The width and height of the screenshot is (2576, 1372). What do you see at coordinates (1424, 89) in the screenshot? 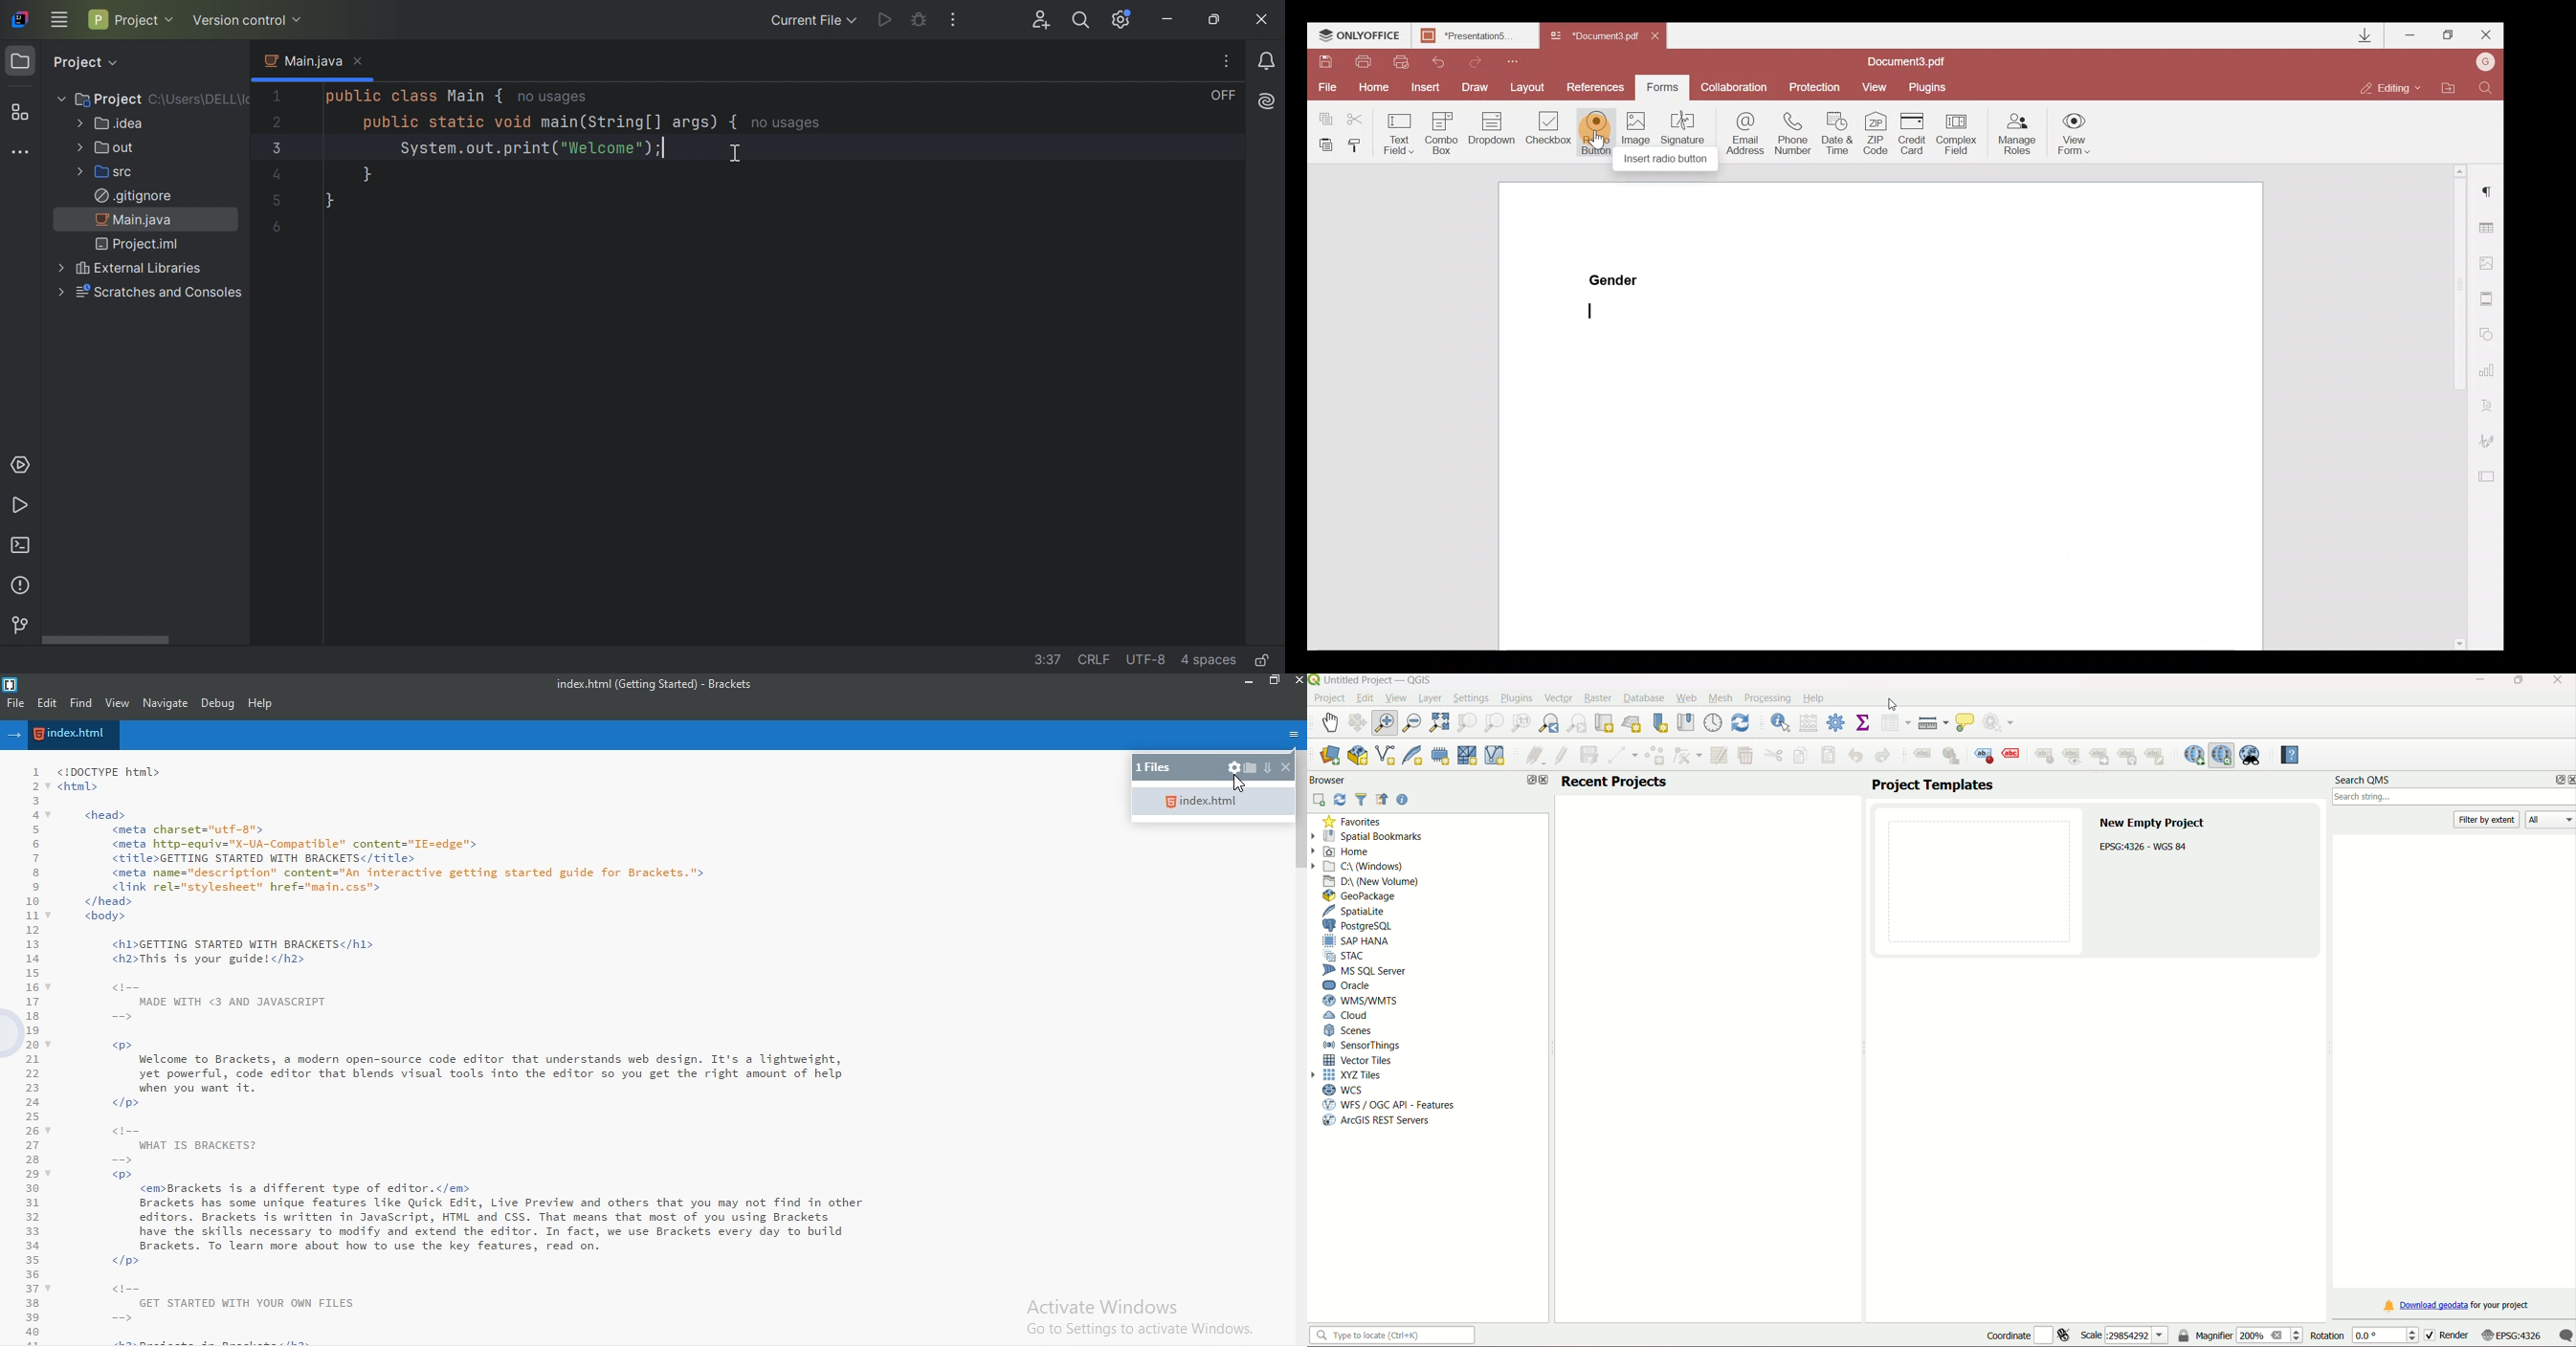
I see `Insert` at bounding box center [1424, 89].